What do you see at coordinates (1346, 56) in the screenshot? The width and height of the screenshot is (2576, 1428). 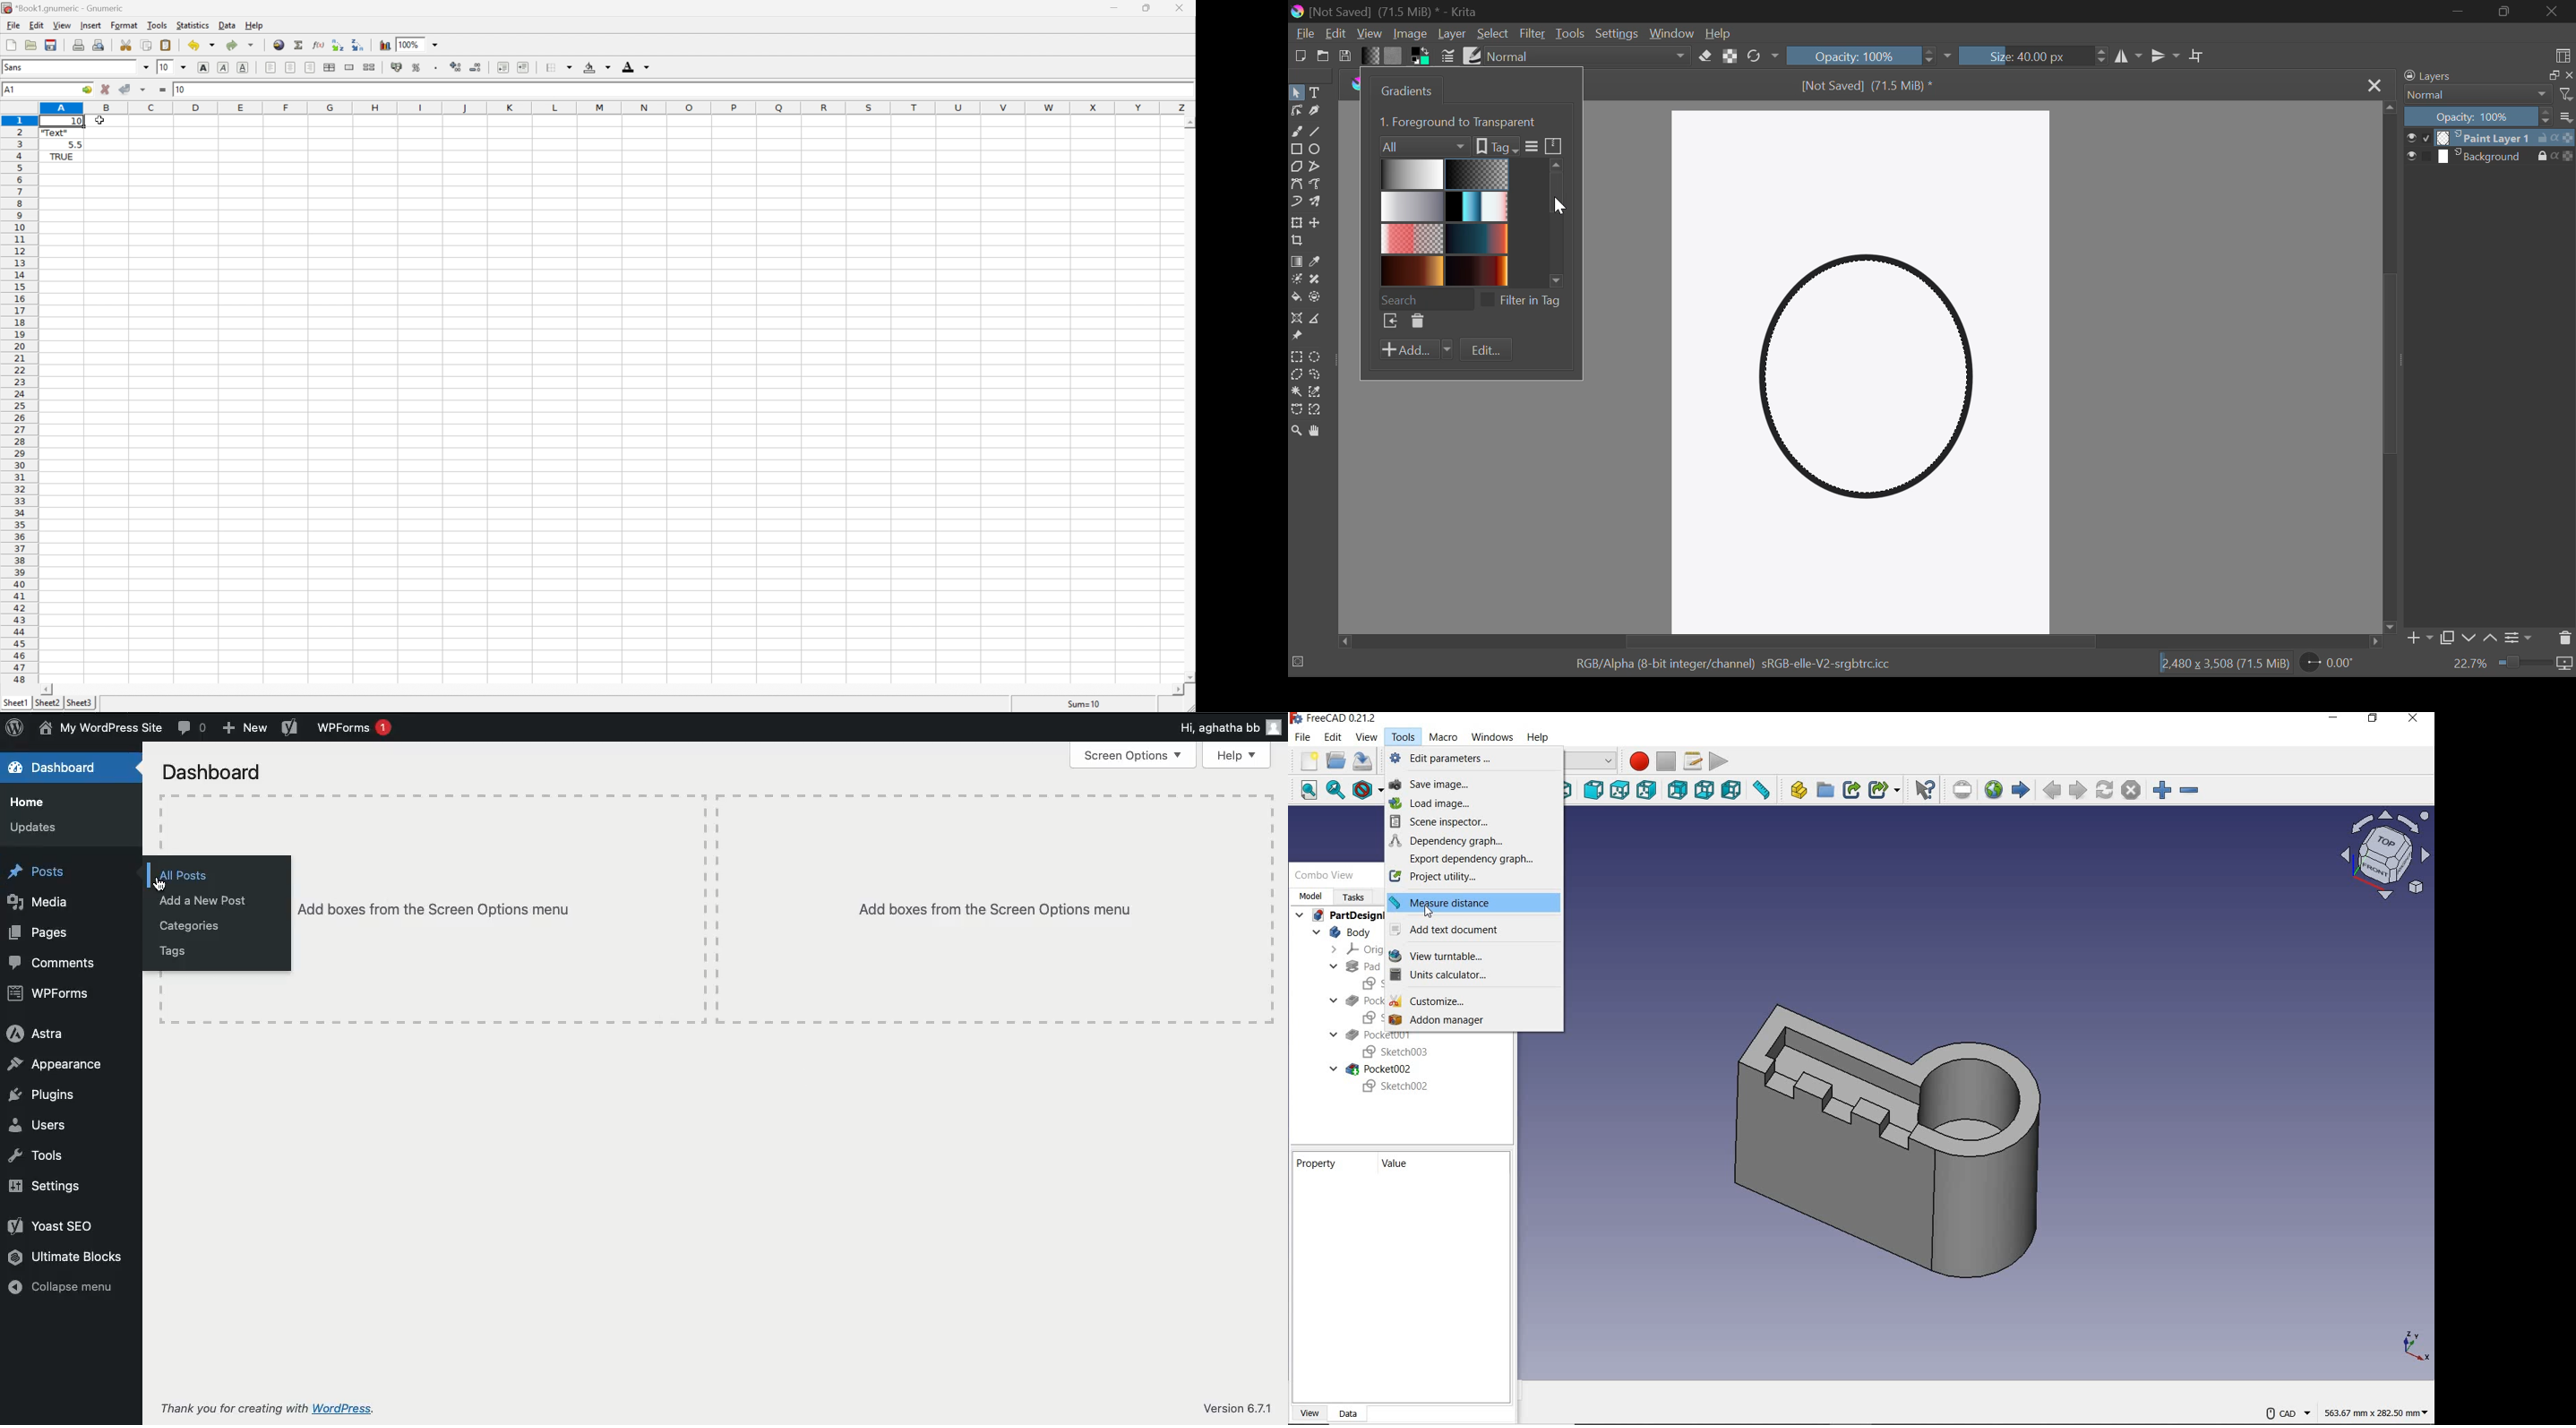 I see `Save` at bounding box center [1346, 56].